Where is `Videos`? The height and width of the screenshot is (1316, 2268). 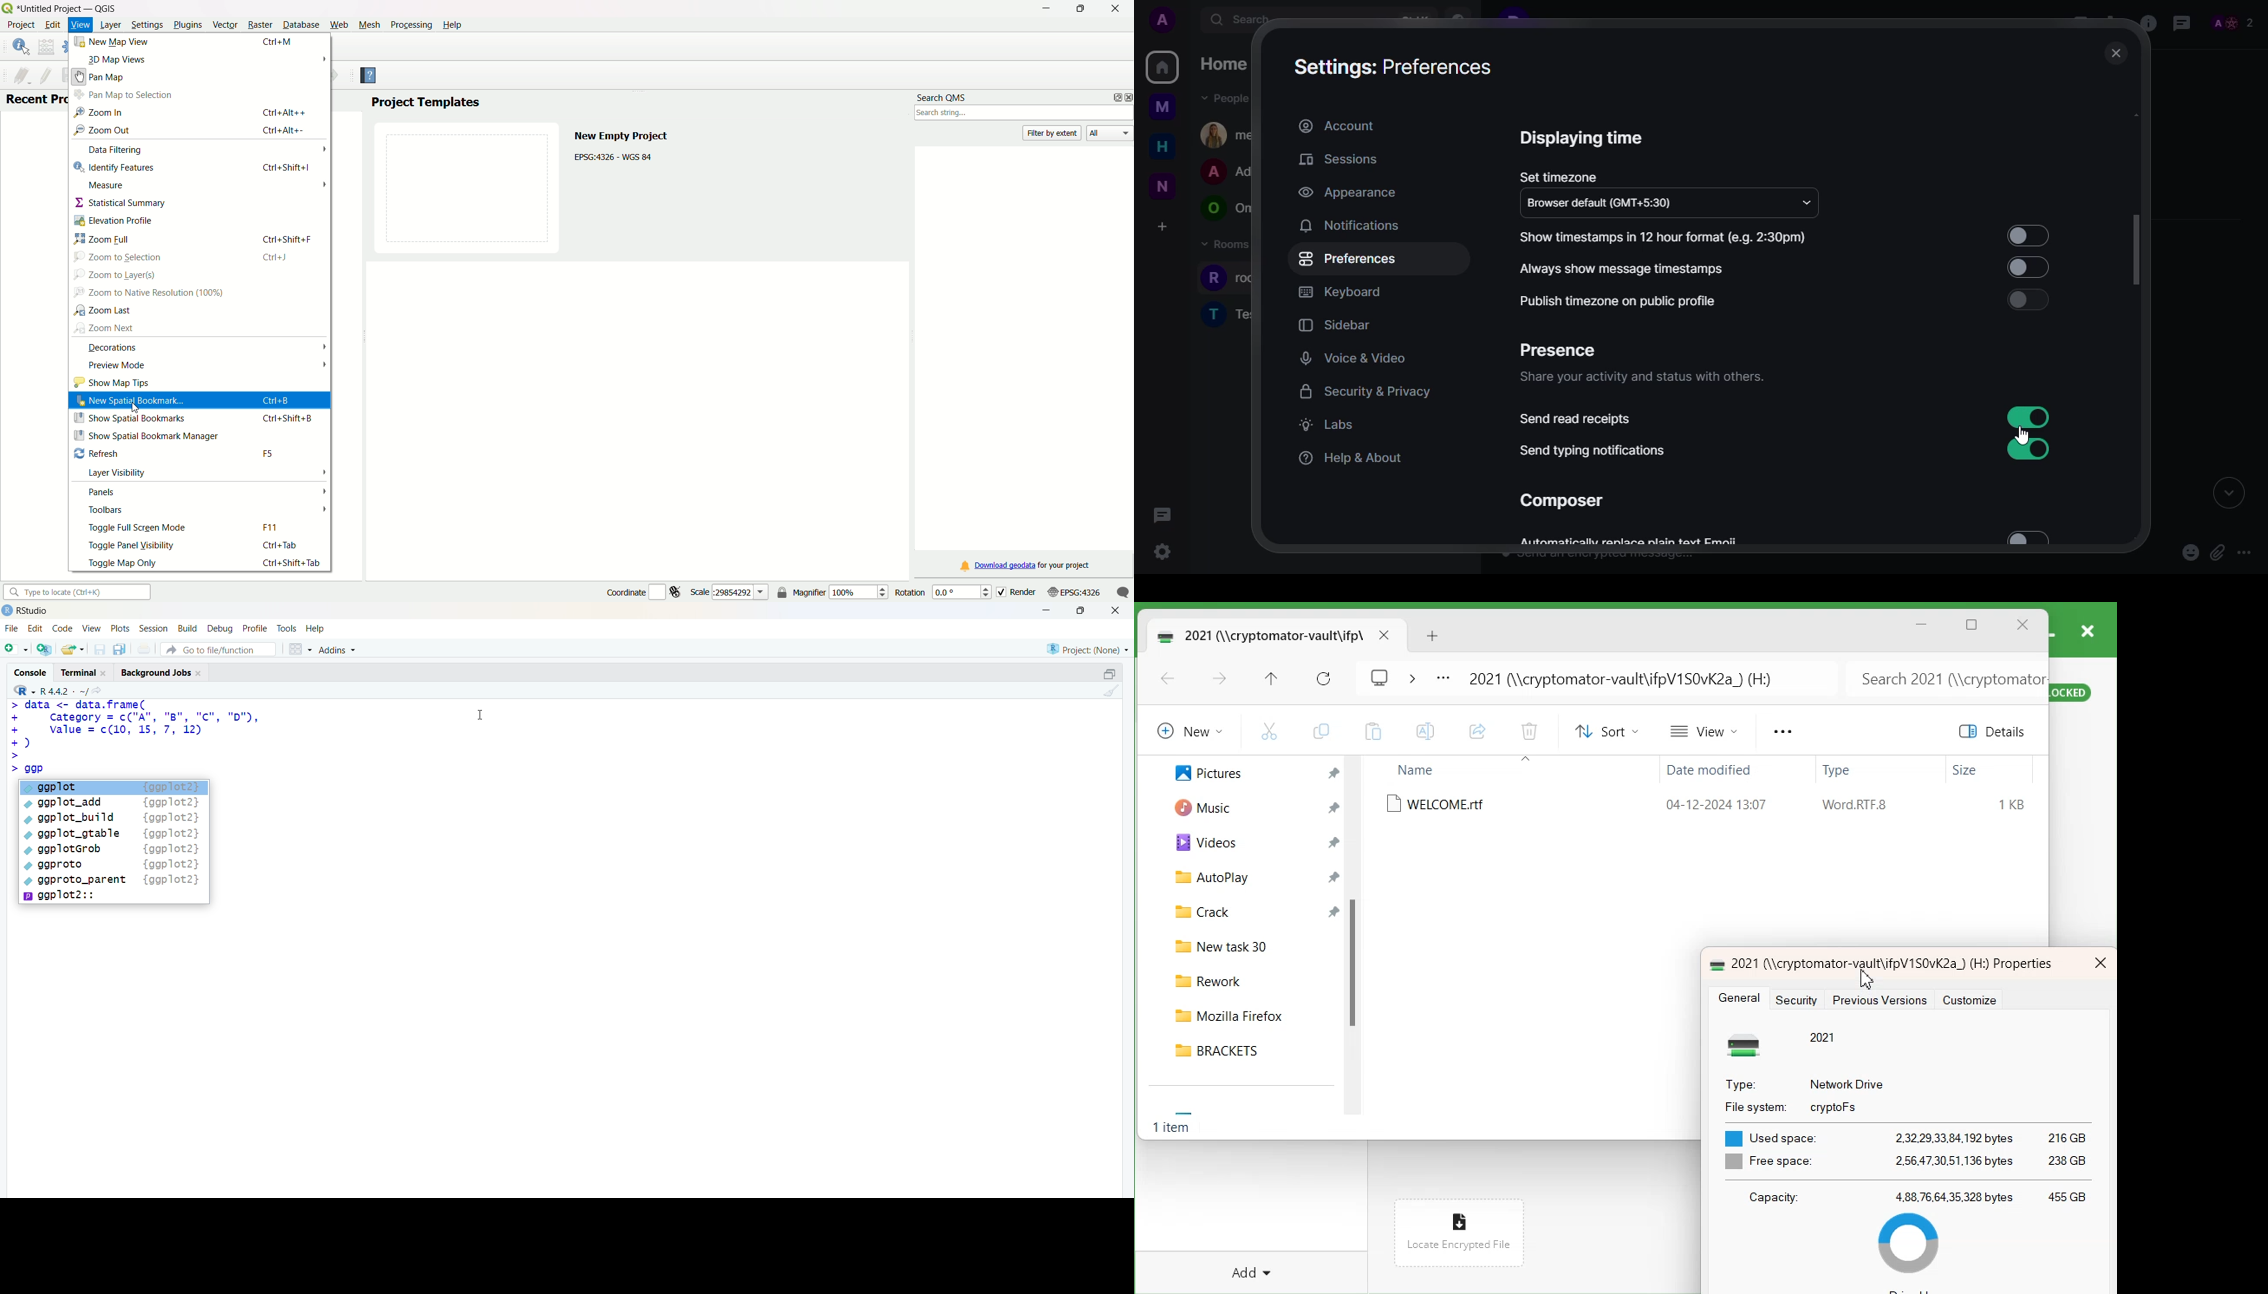
Videos is located at coordinates (1199, 841).